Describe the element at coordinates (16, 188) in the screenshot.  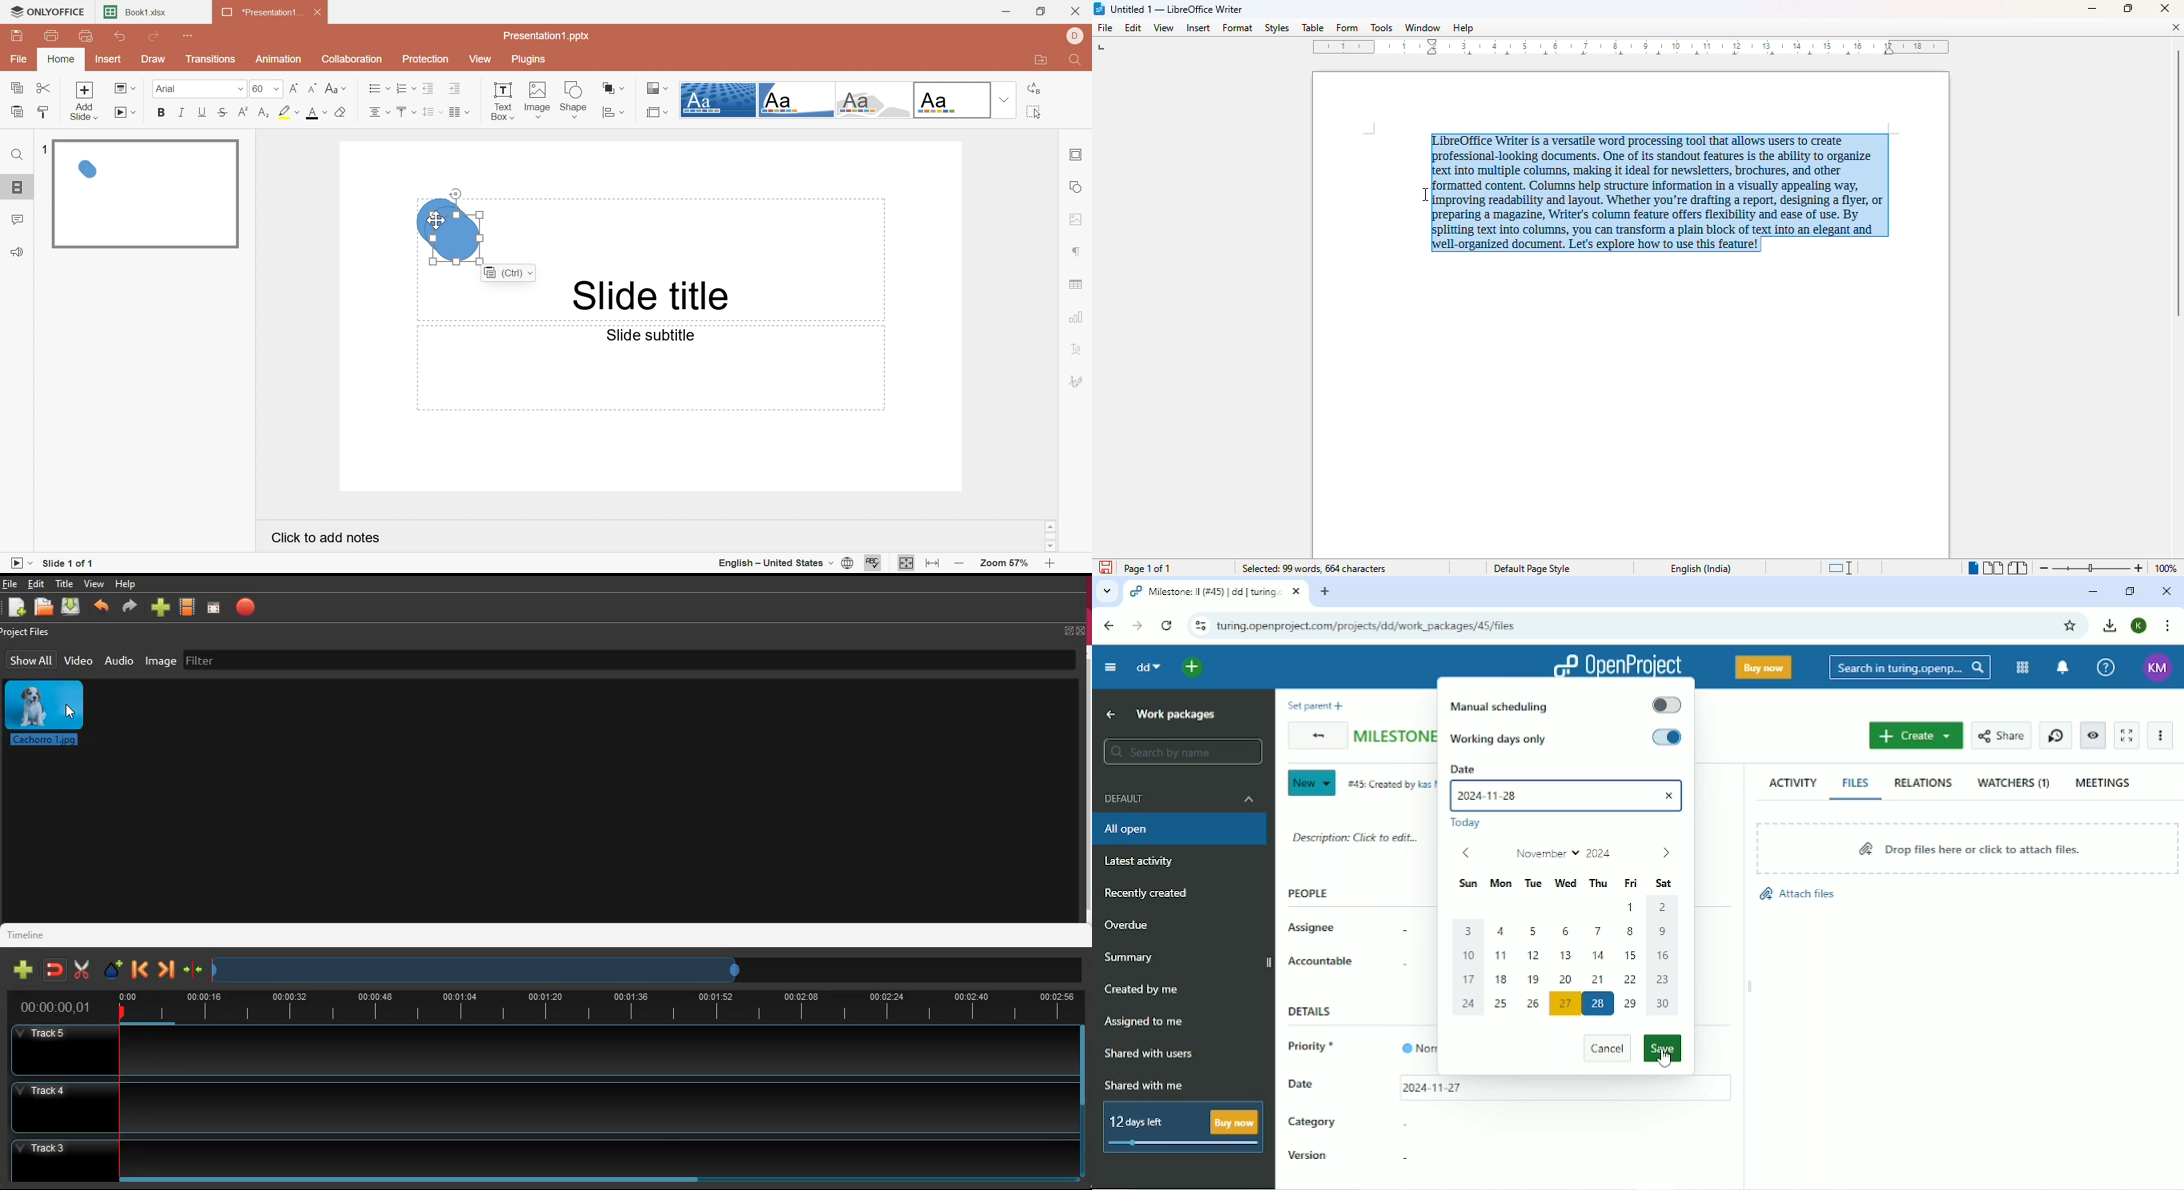
I see `Slides` at that location.